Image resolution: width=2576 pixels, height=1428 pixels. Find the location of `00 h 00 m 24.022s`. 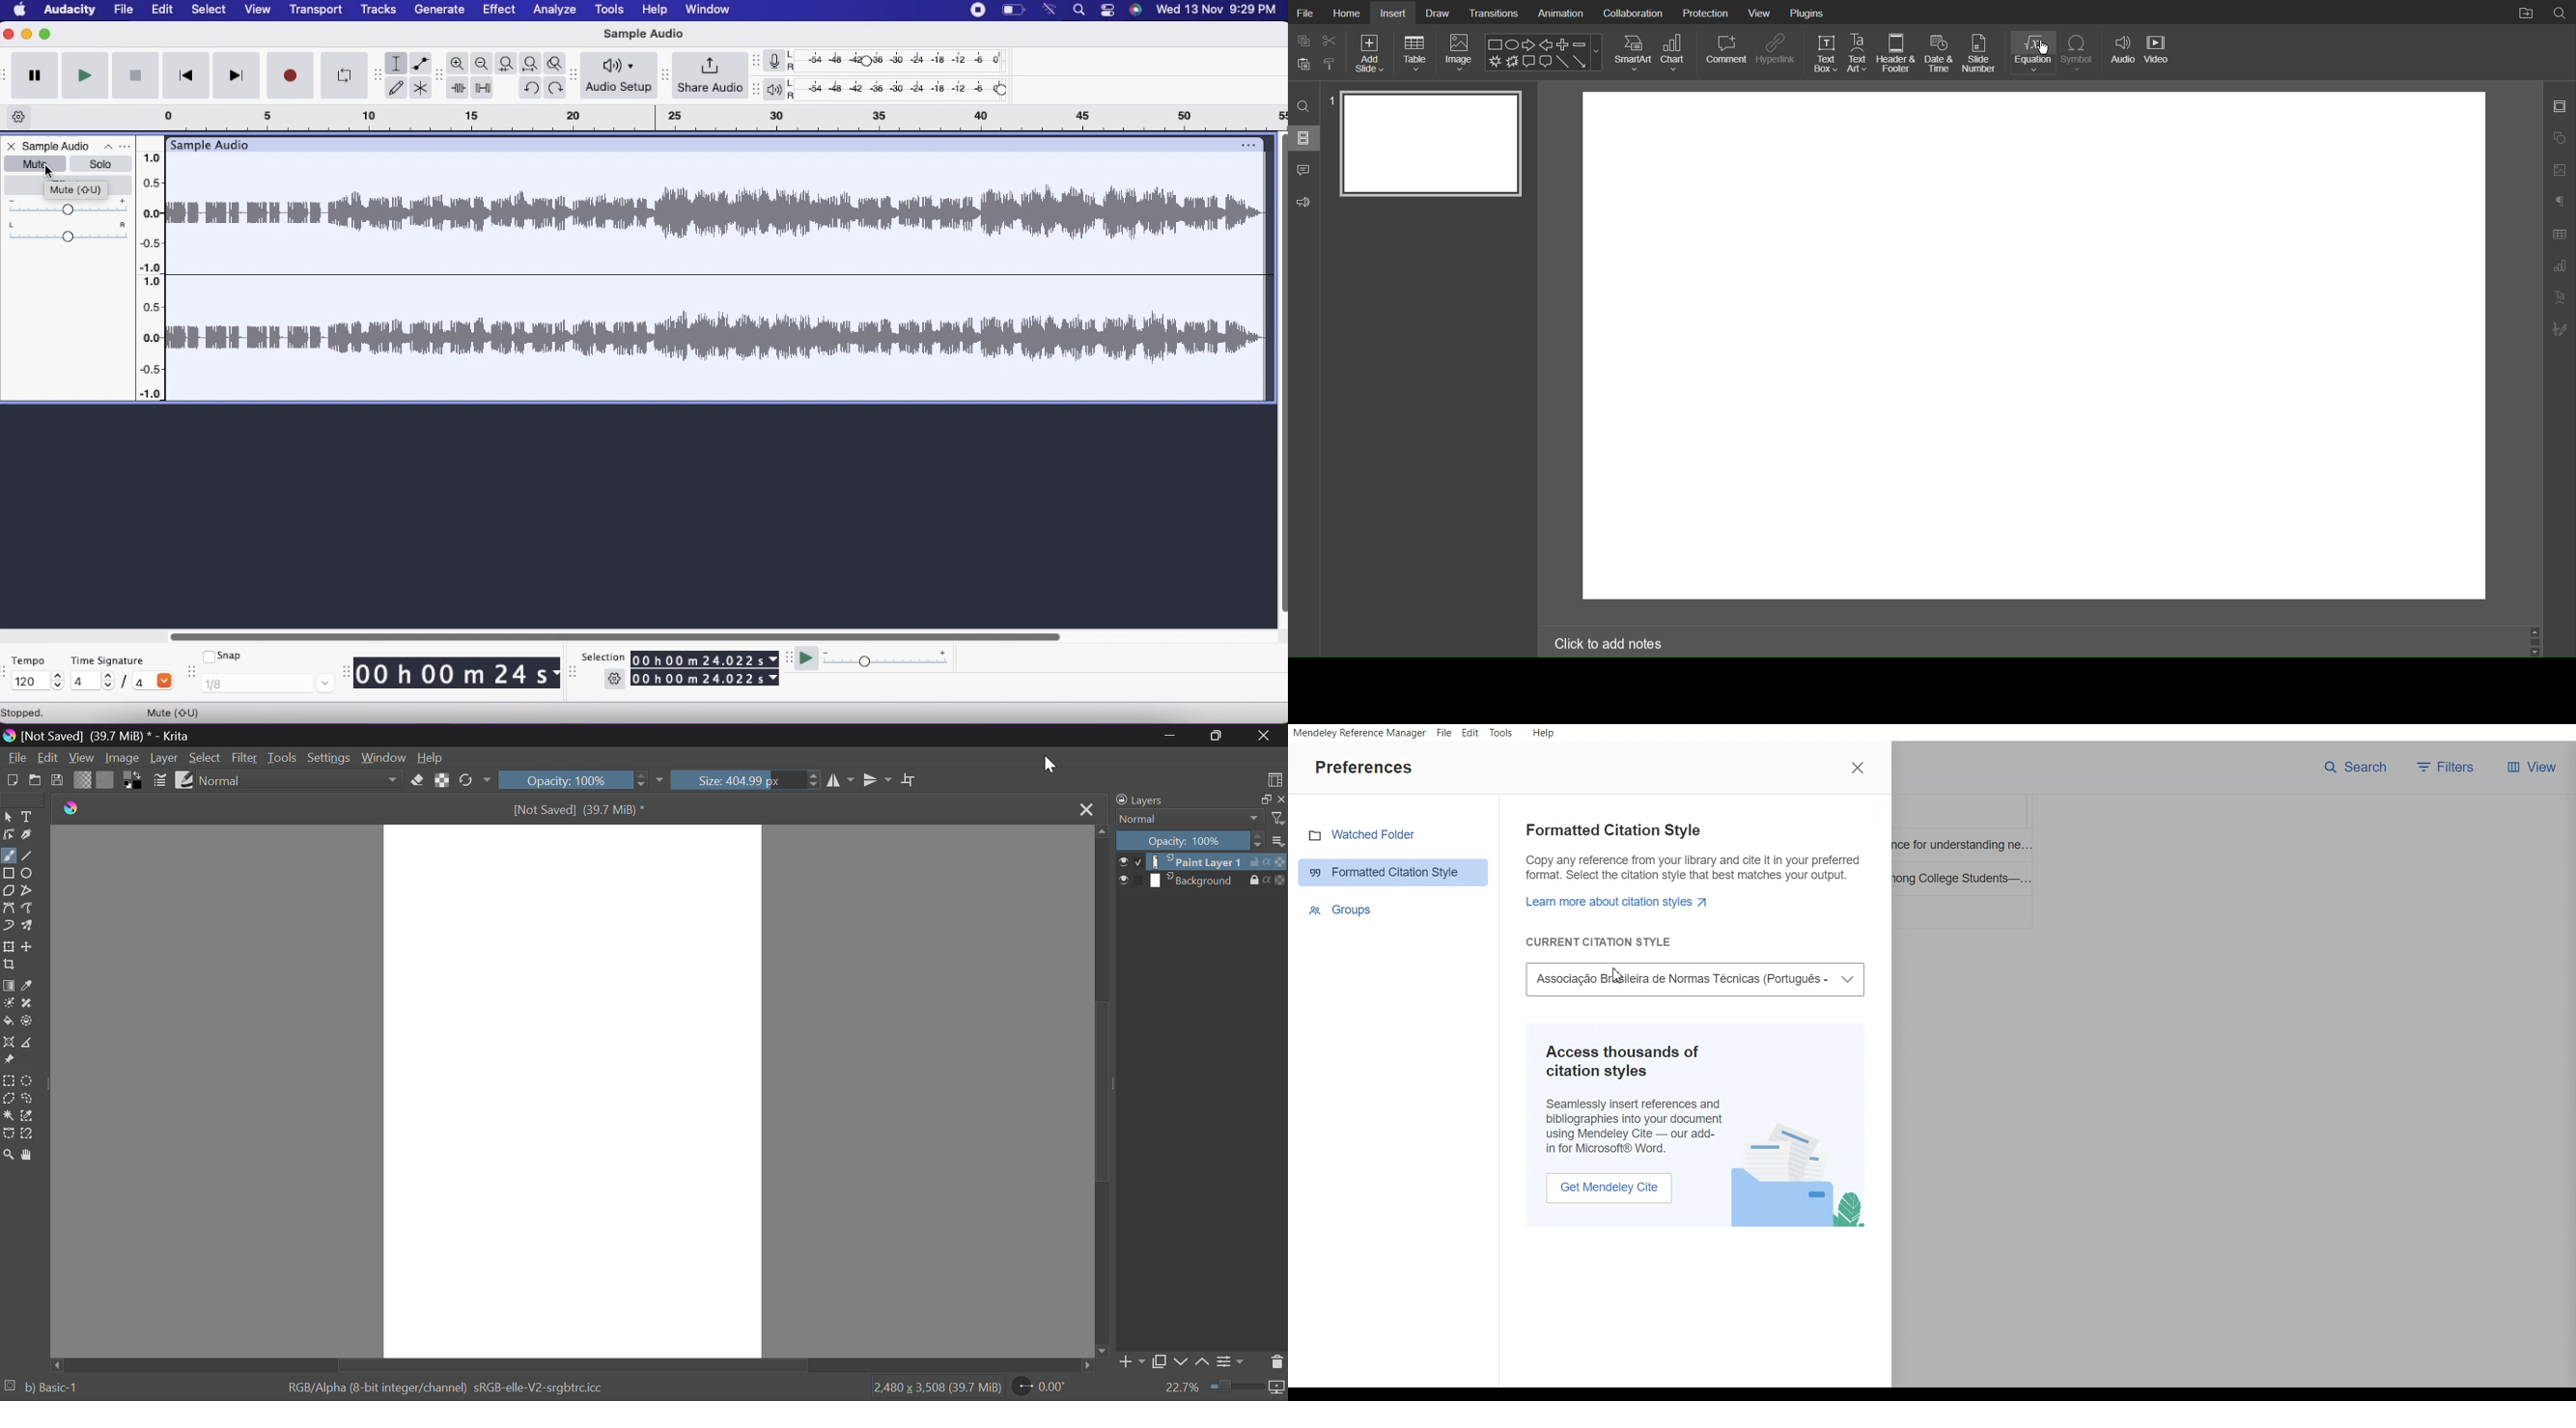

00 h 00 m 24.022s is located at coordinates (704, 659).